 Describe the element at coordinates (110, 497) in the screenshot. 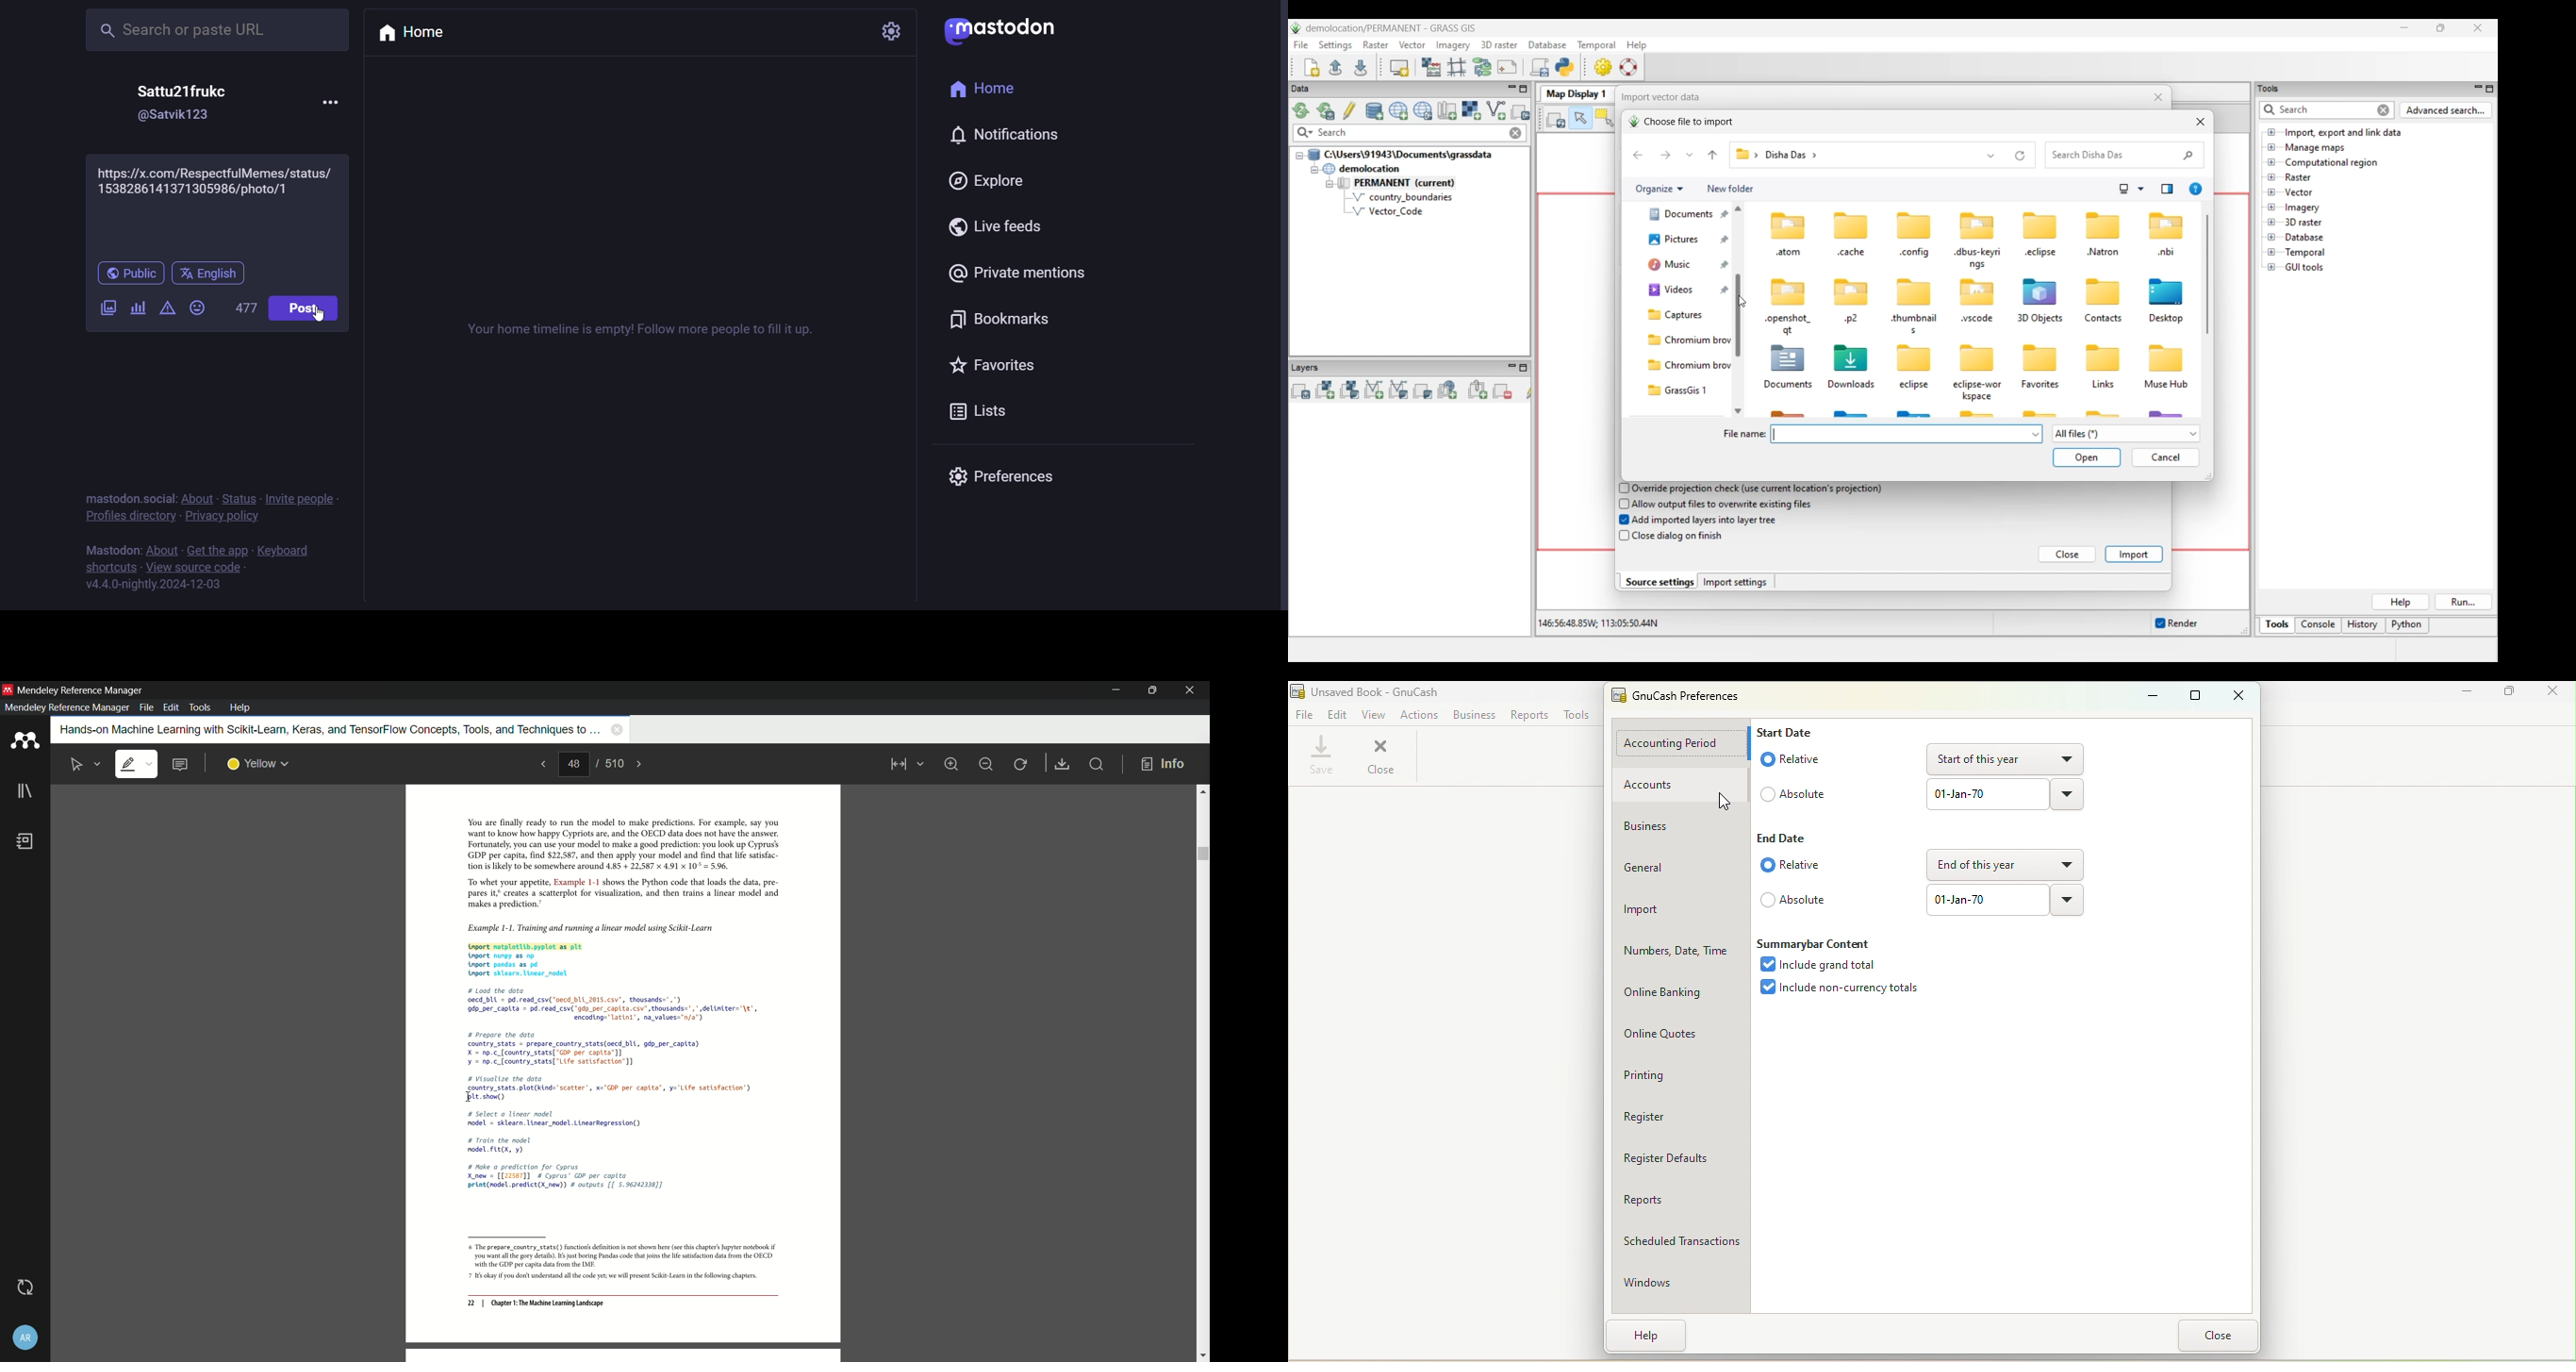

I see `mastodon` at that location.